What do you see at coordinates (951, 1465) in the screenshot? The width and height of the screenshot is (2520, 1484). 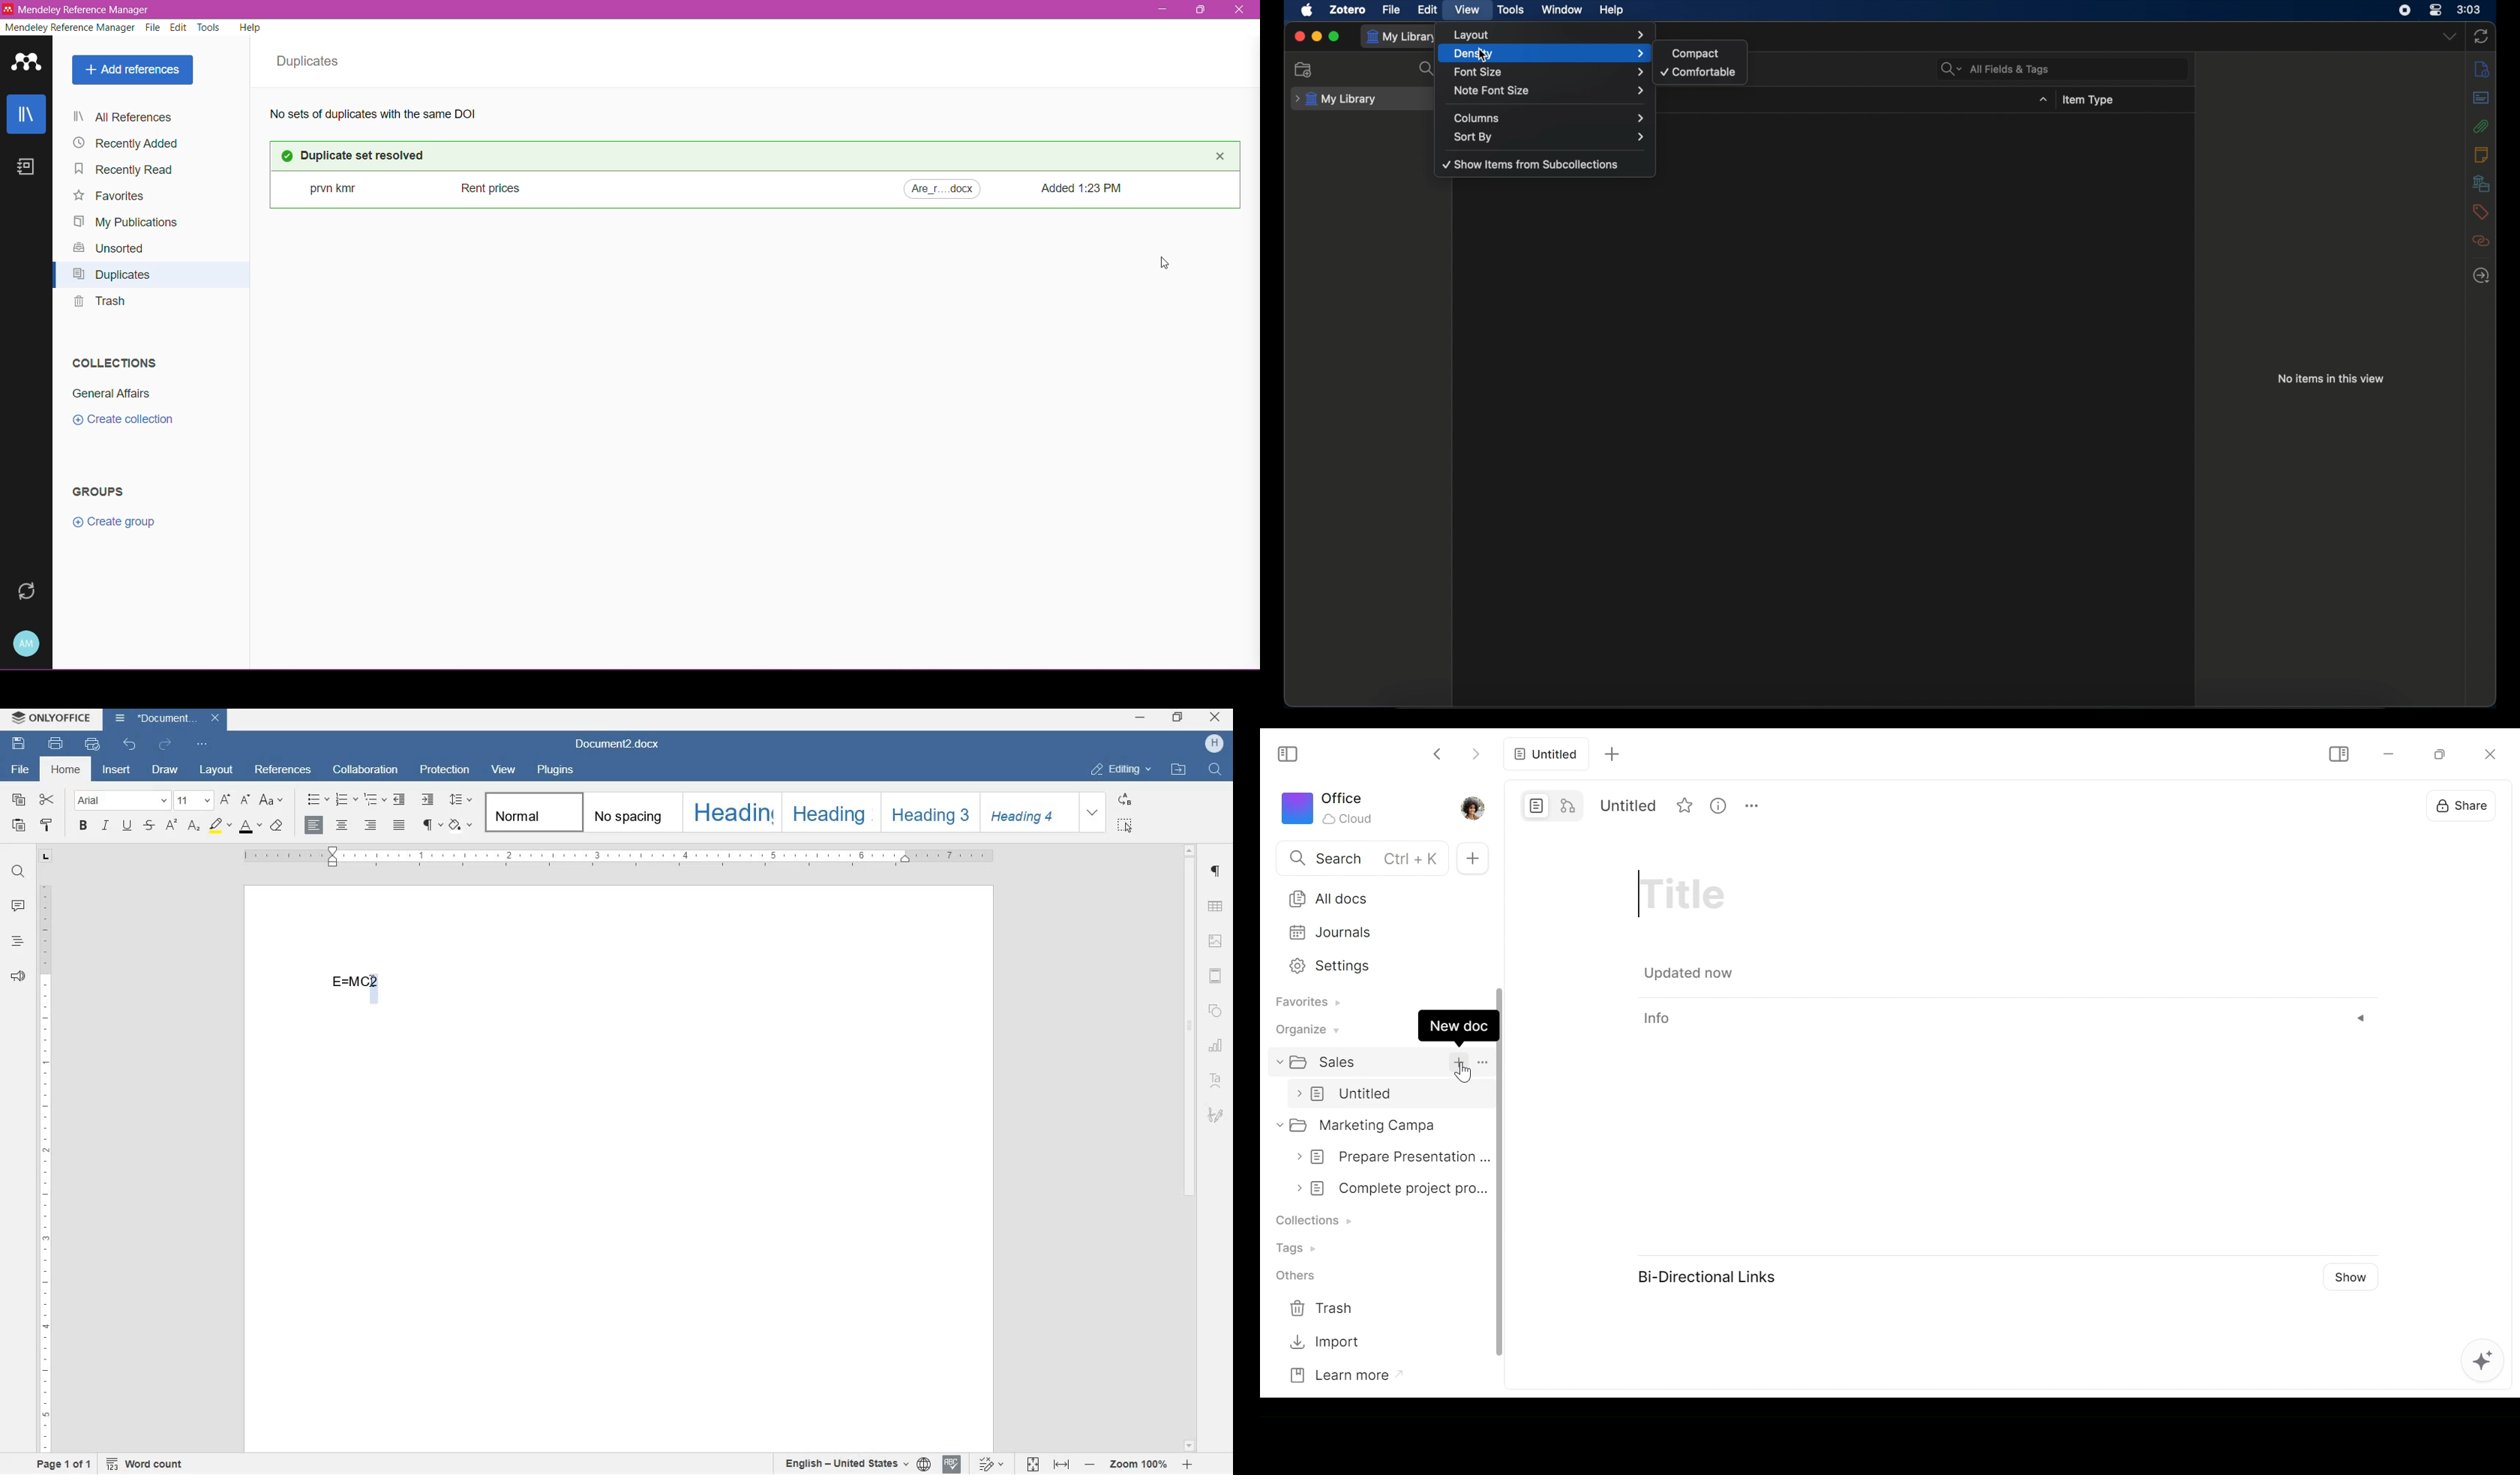 I see `spell checking` at bounding box center [951, 1465].